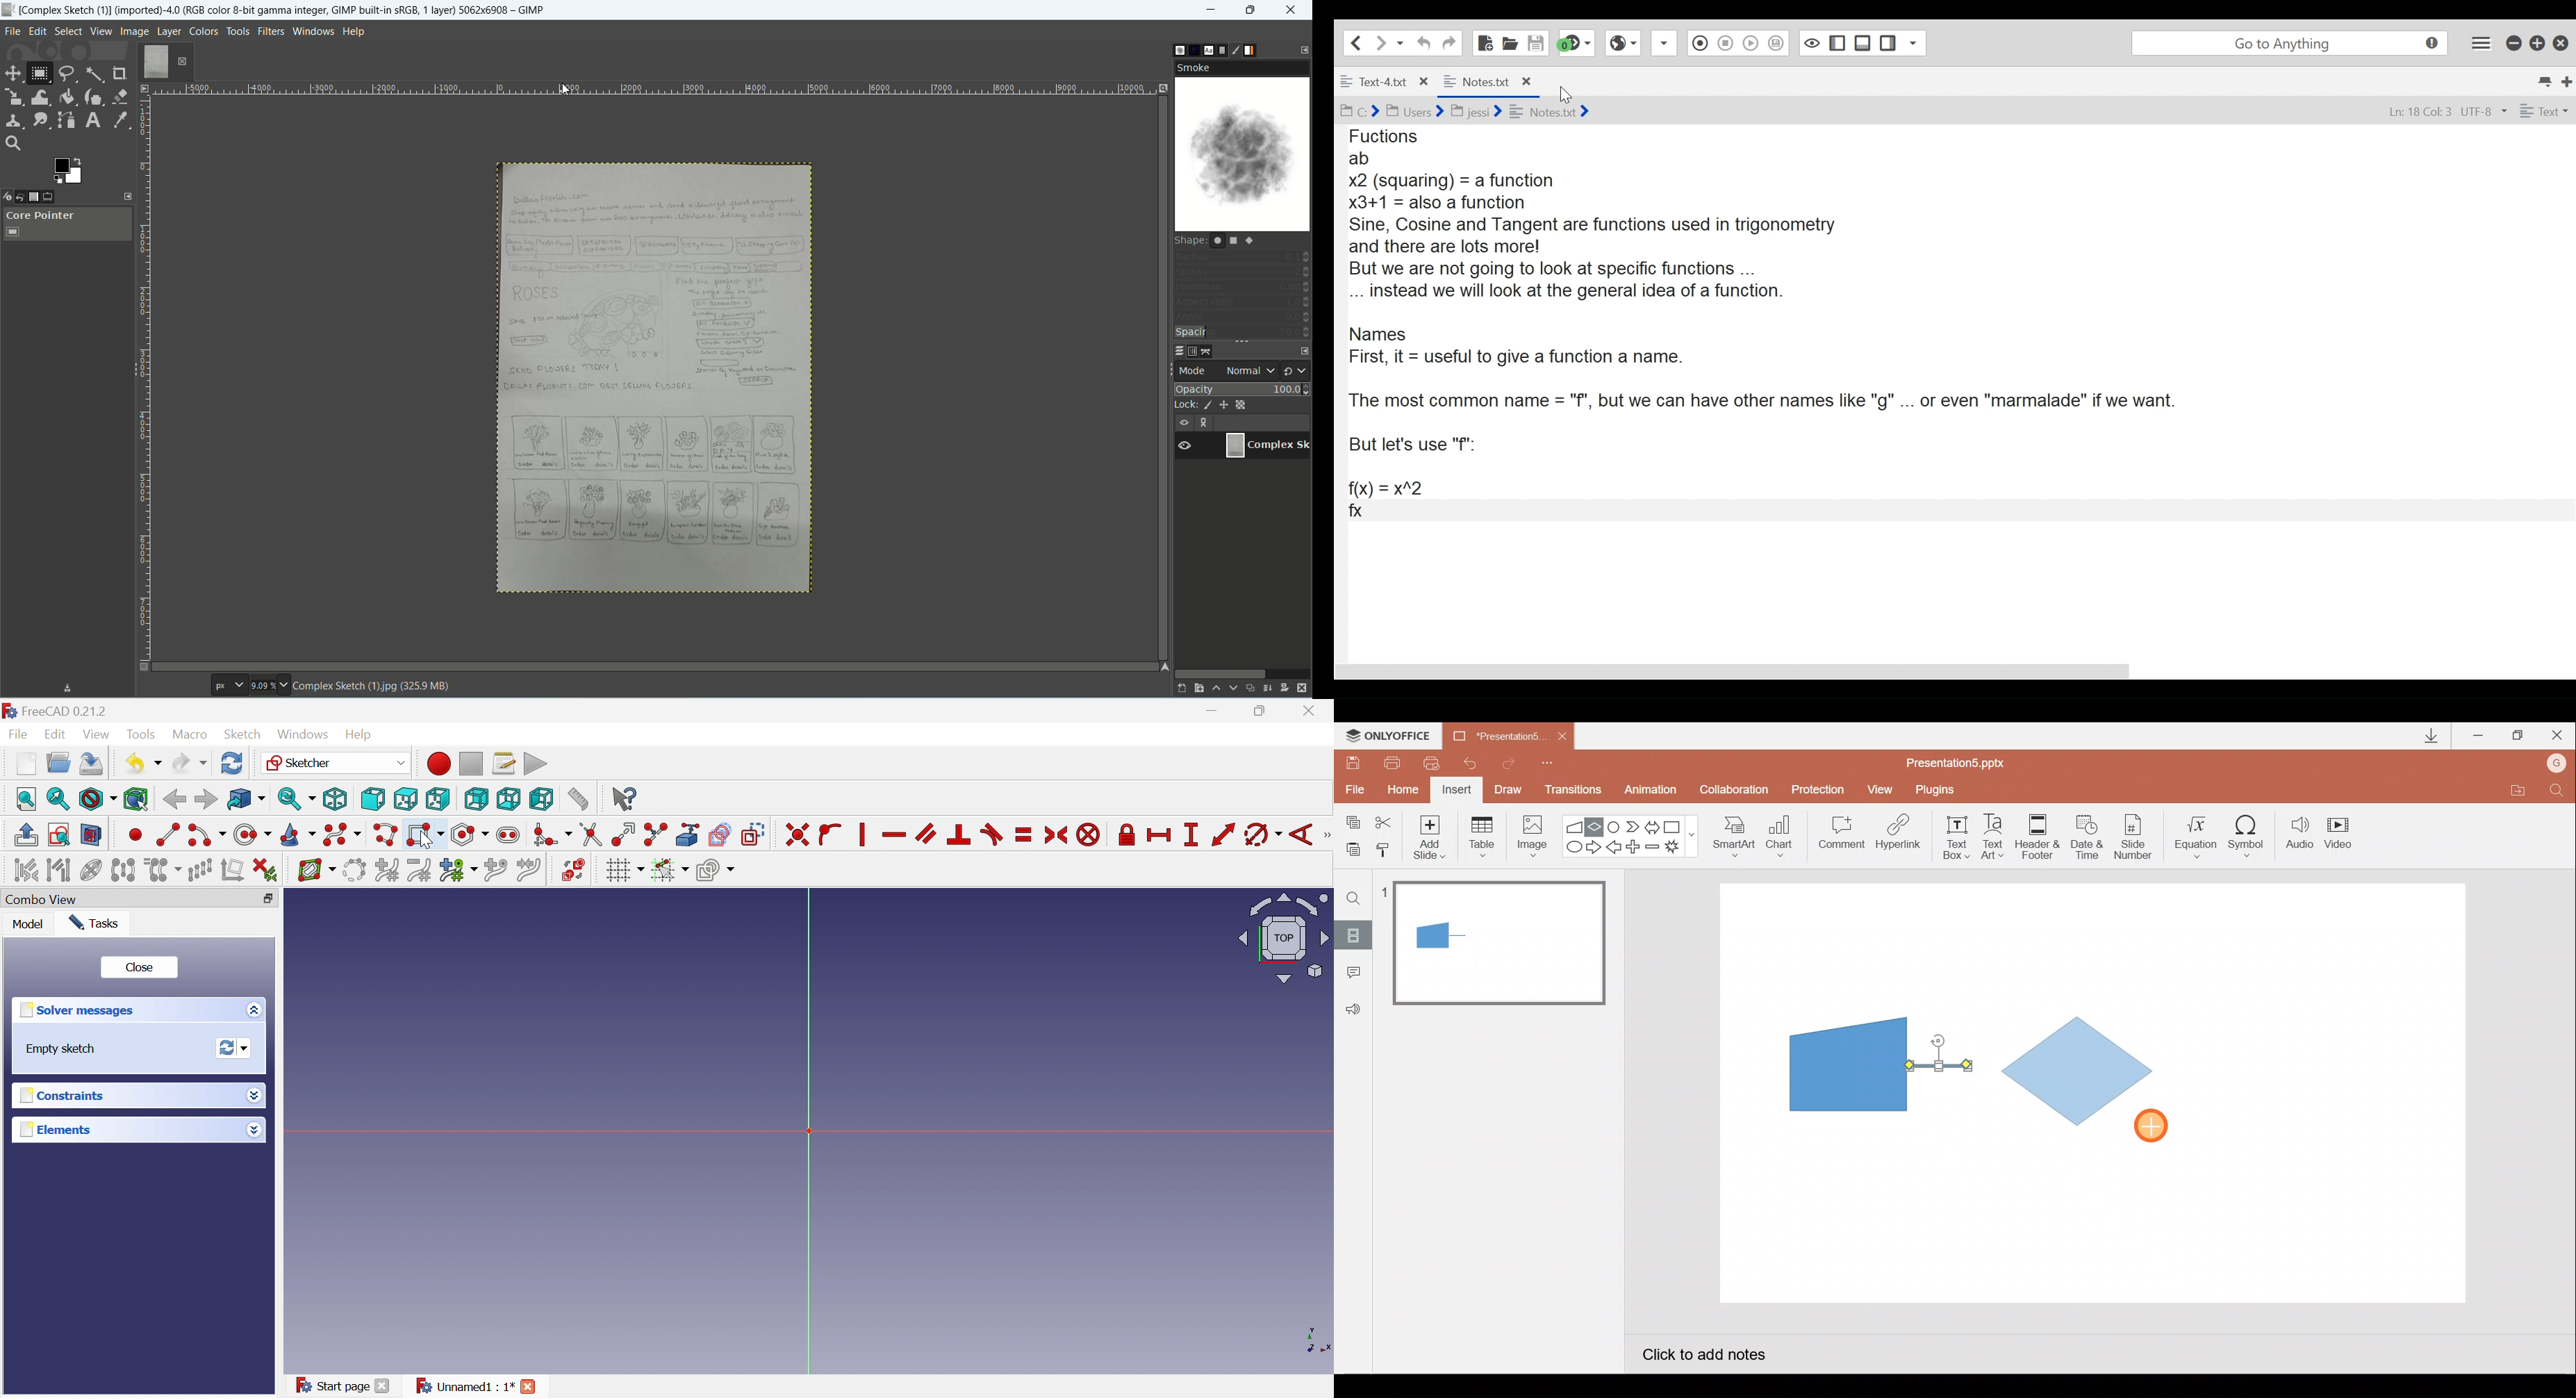 The image size is (2576, 1400). I want to click on New, so click(26, 764).